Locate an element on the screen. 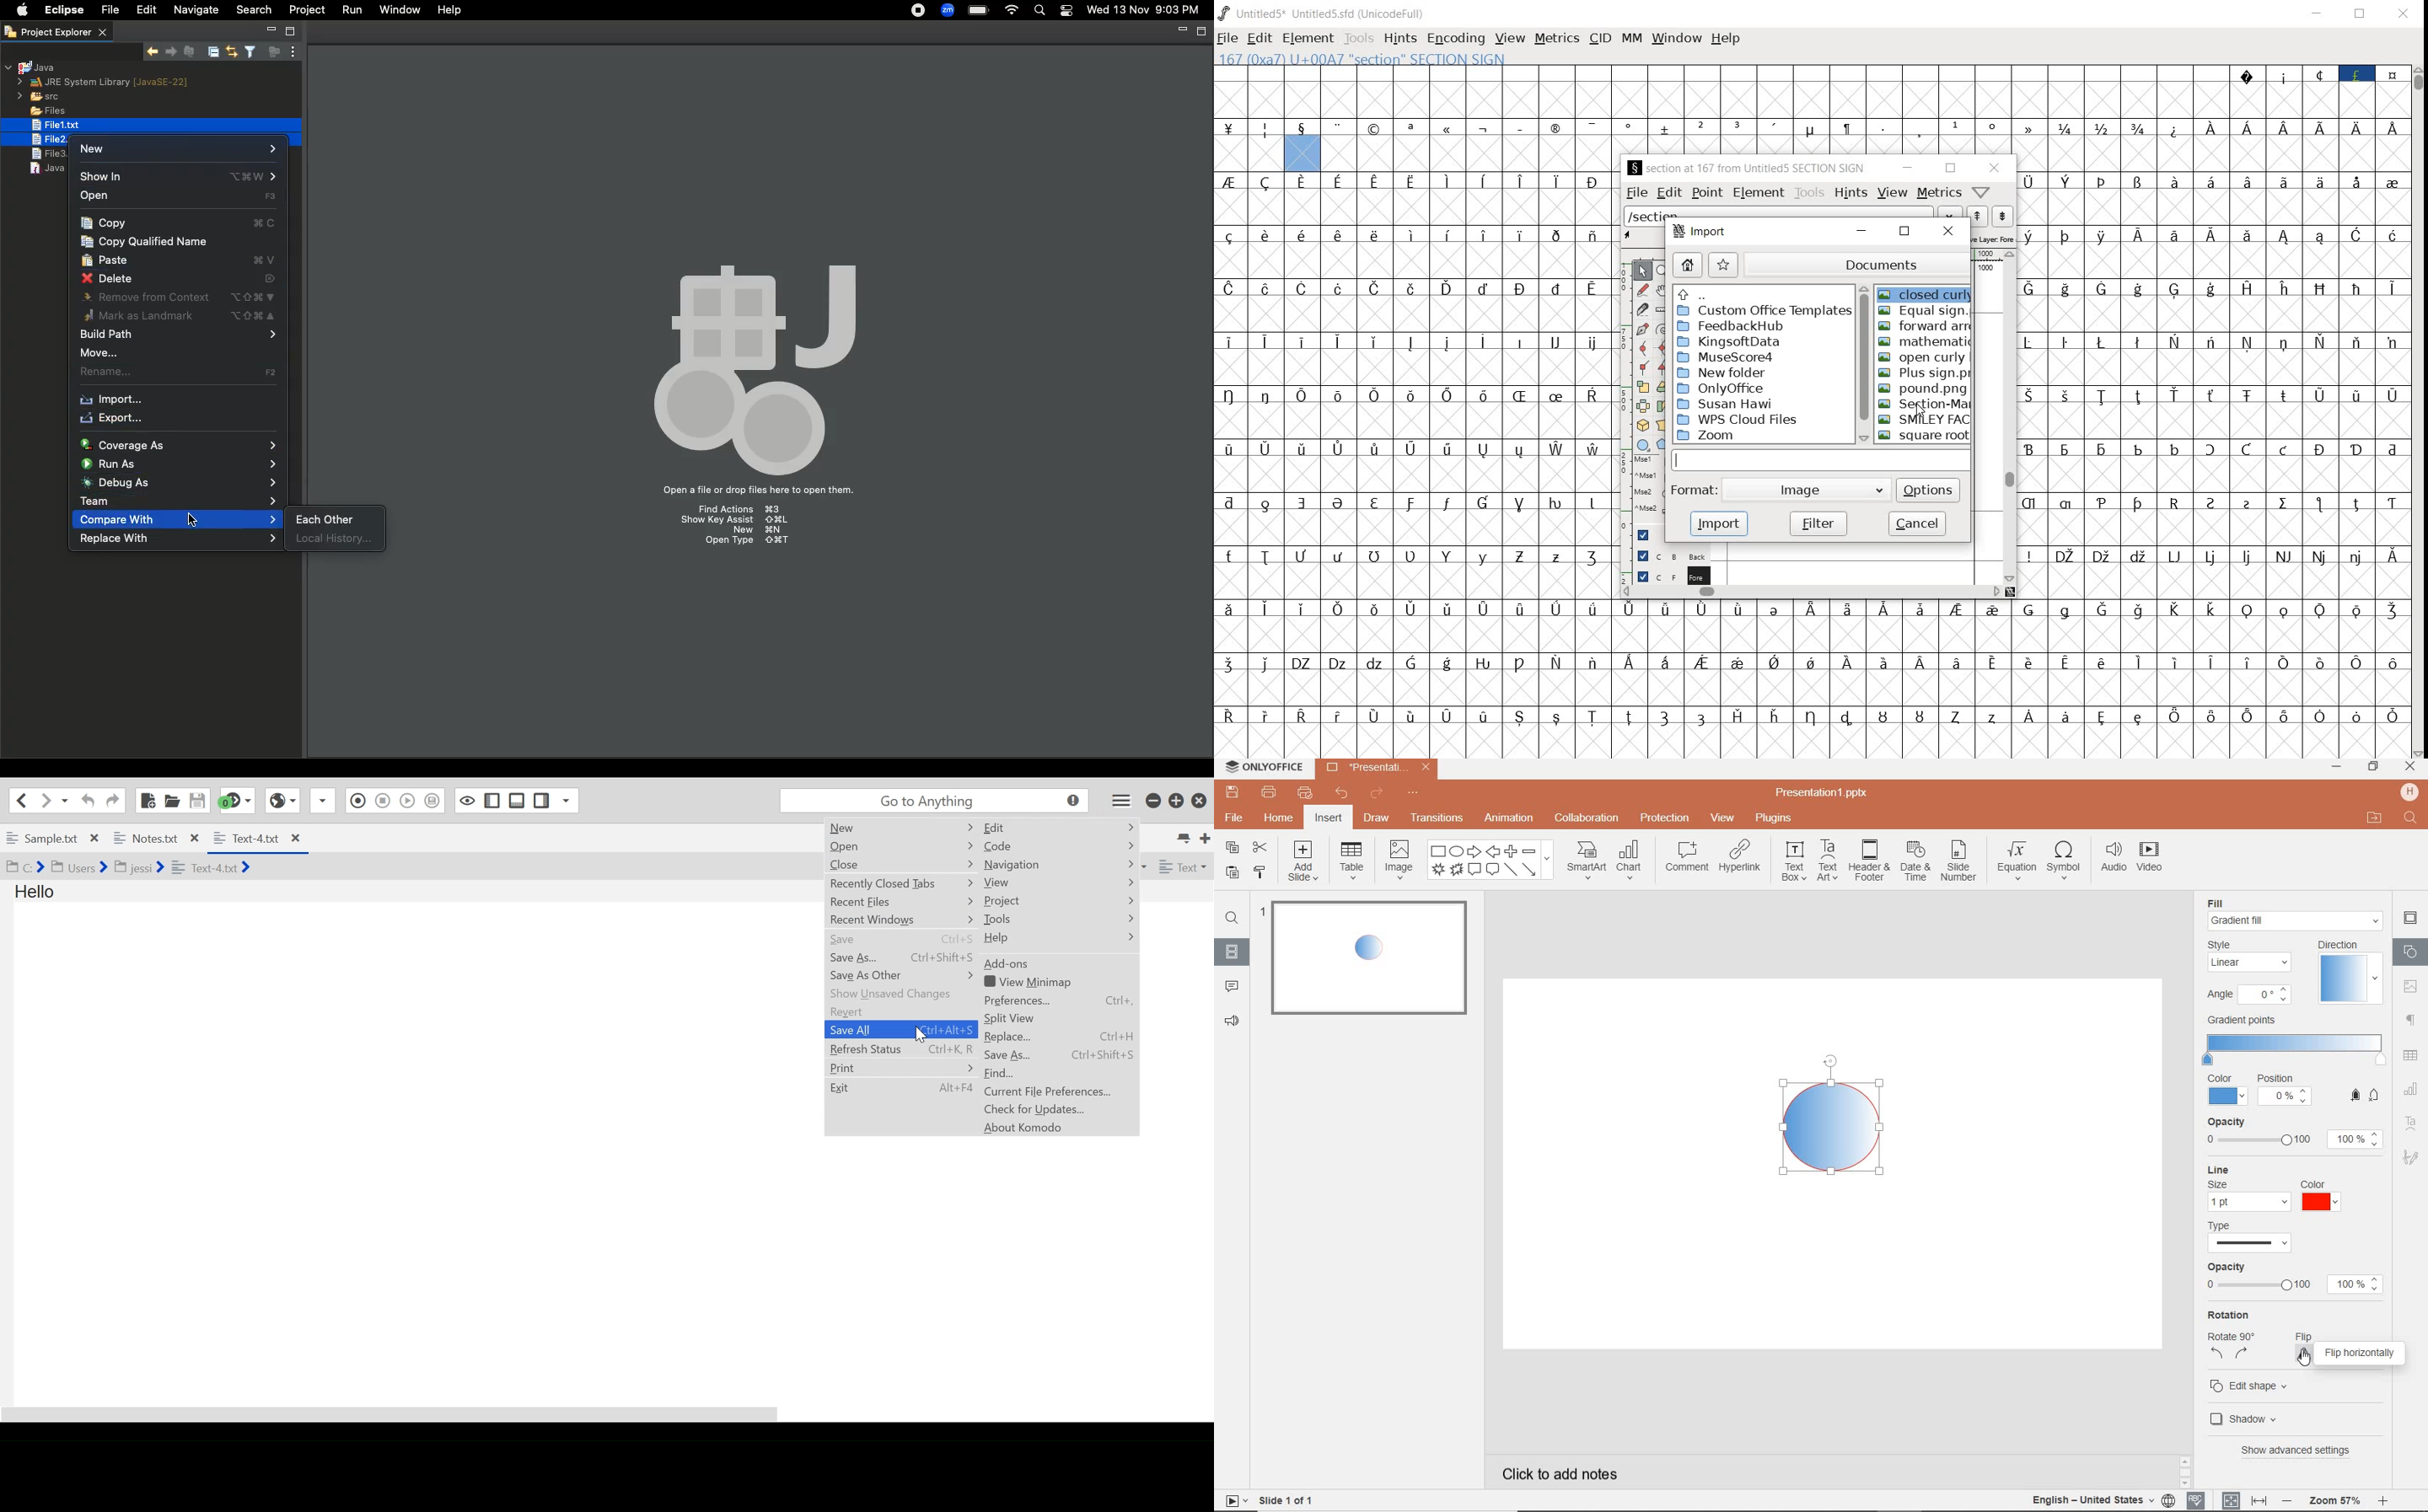 Image resolution: width=2436 pixels, height=1512 pixels. Eclipse is located at coordinates (62, 10).